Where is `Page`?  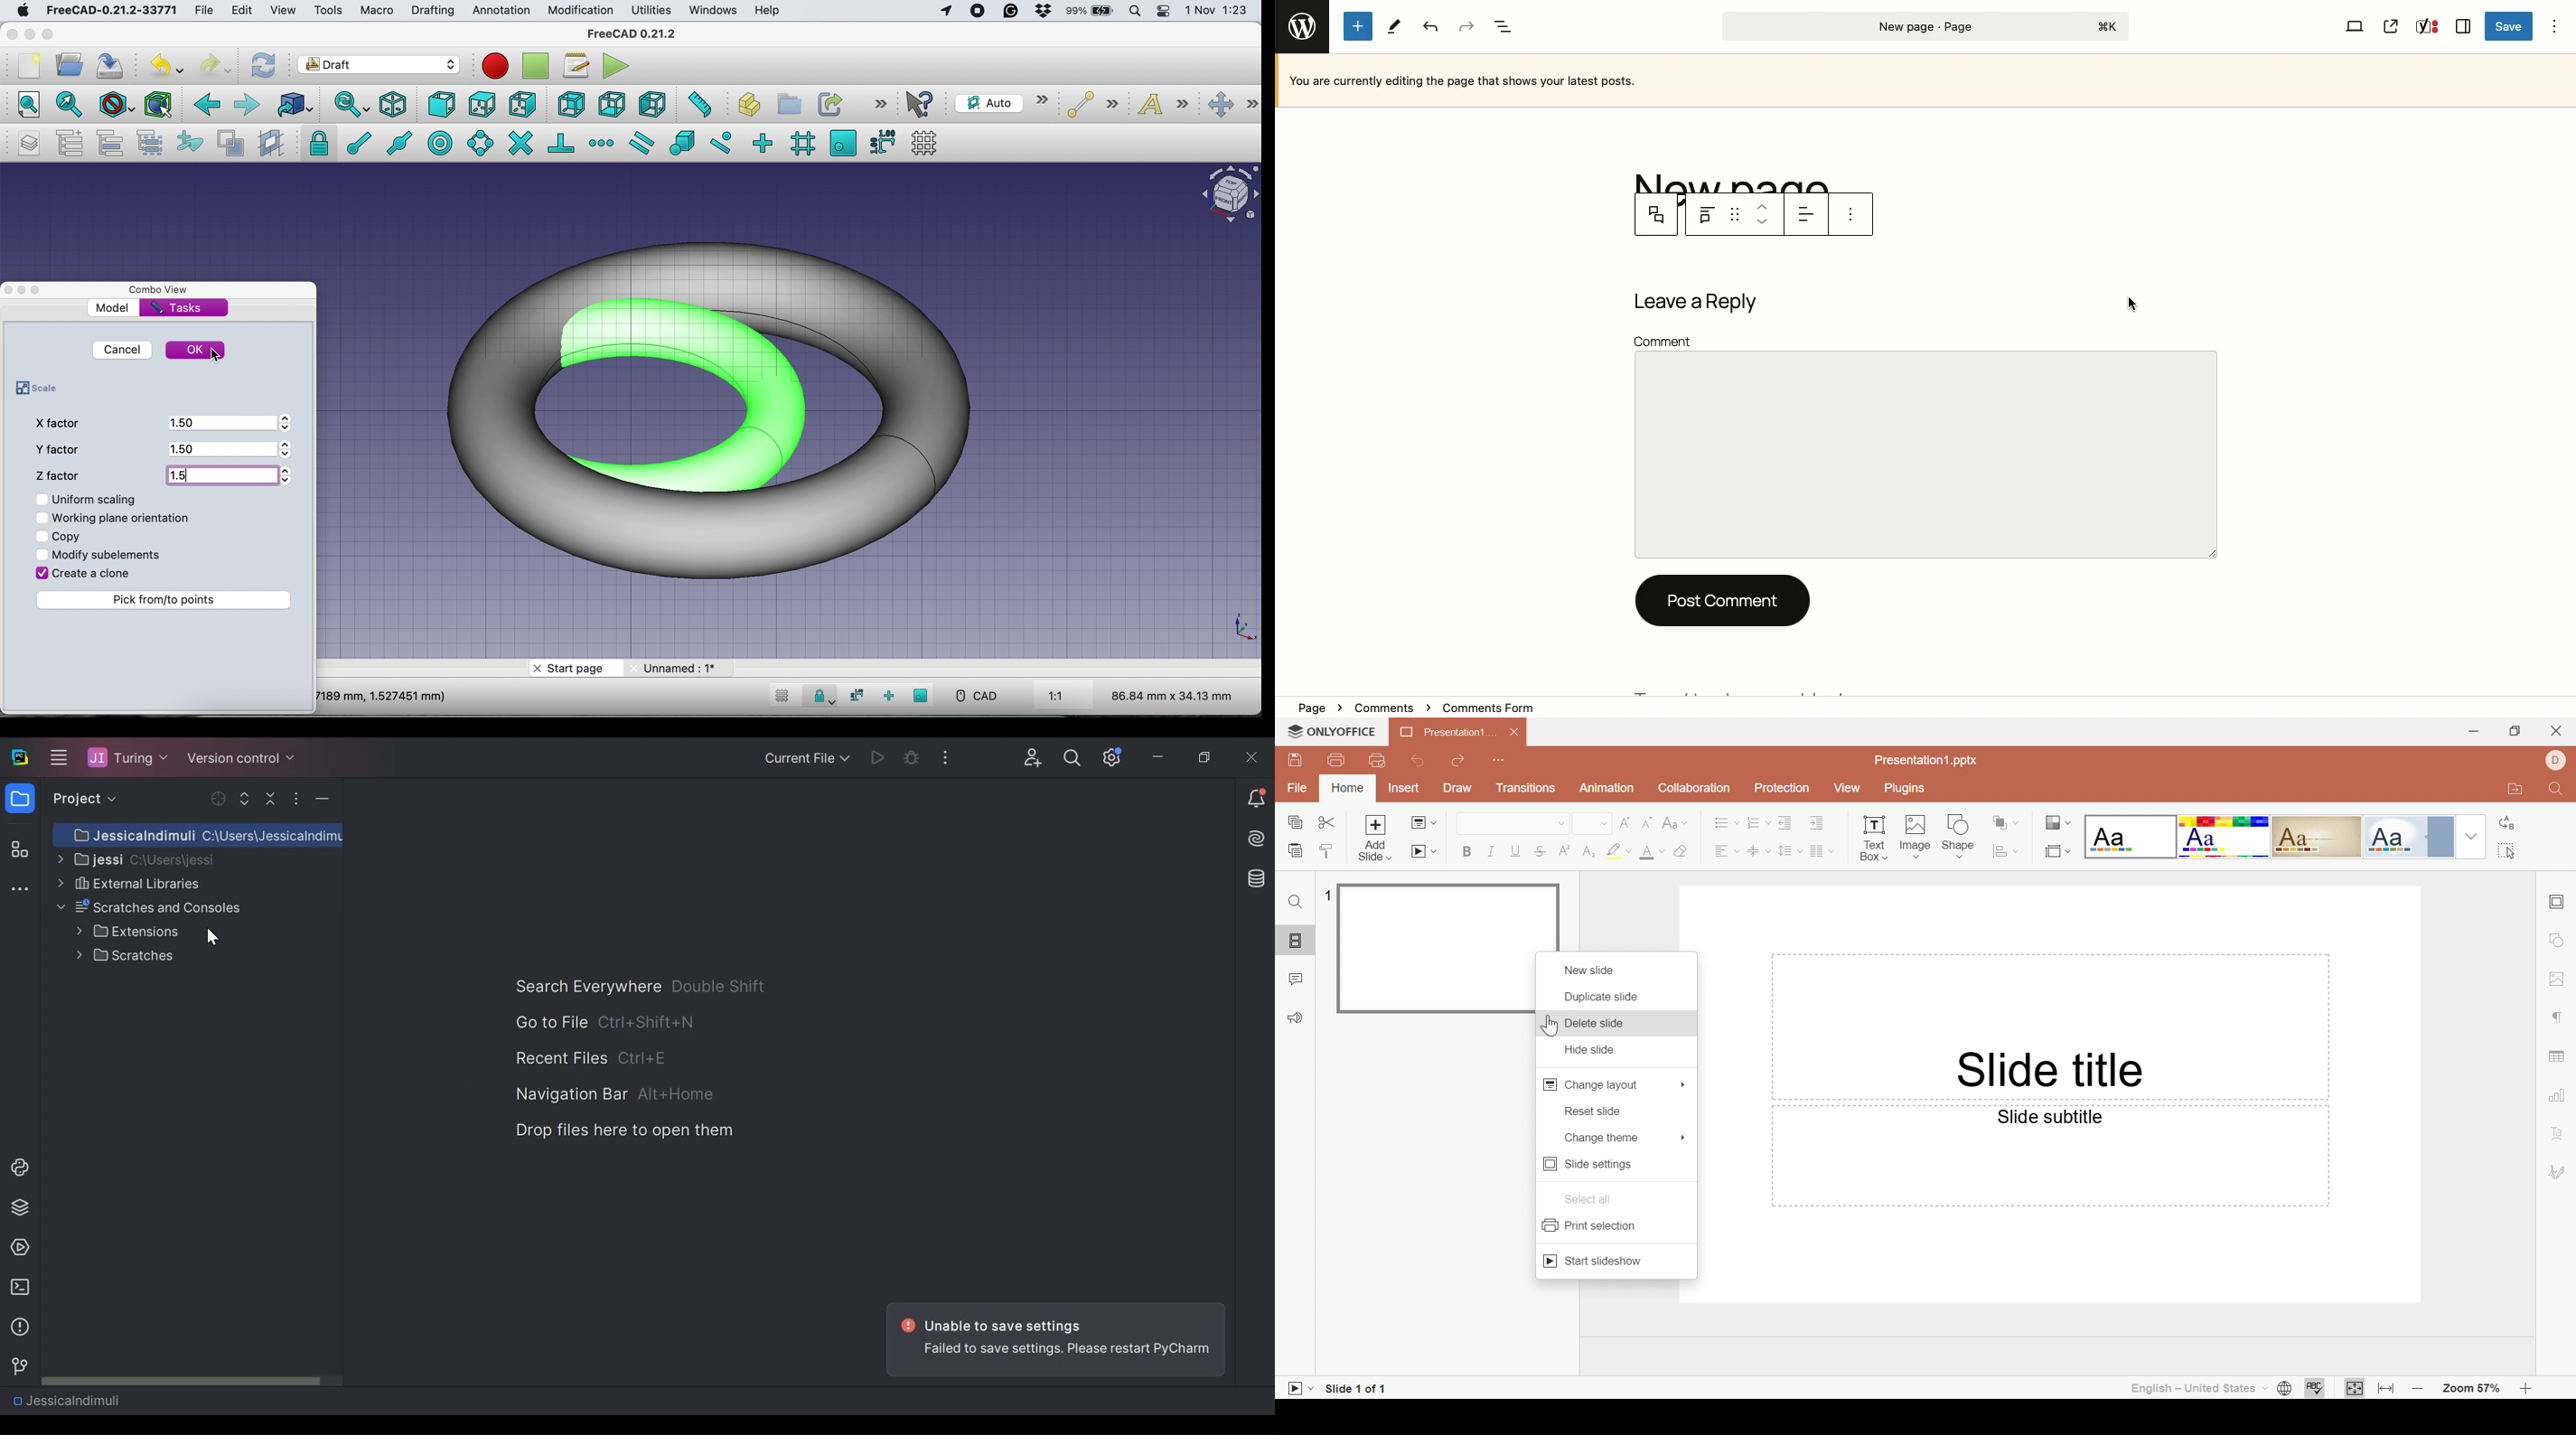
Page is located at coordinates (1925, 25).